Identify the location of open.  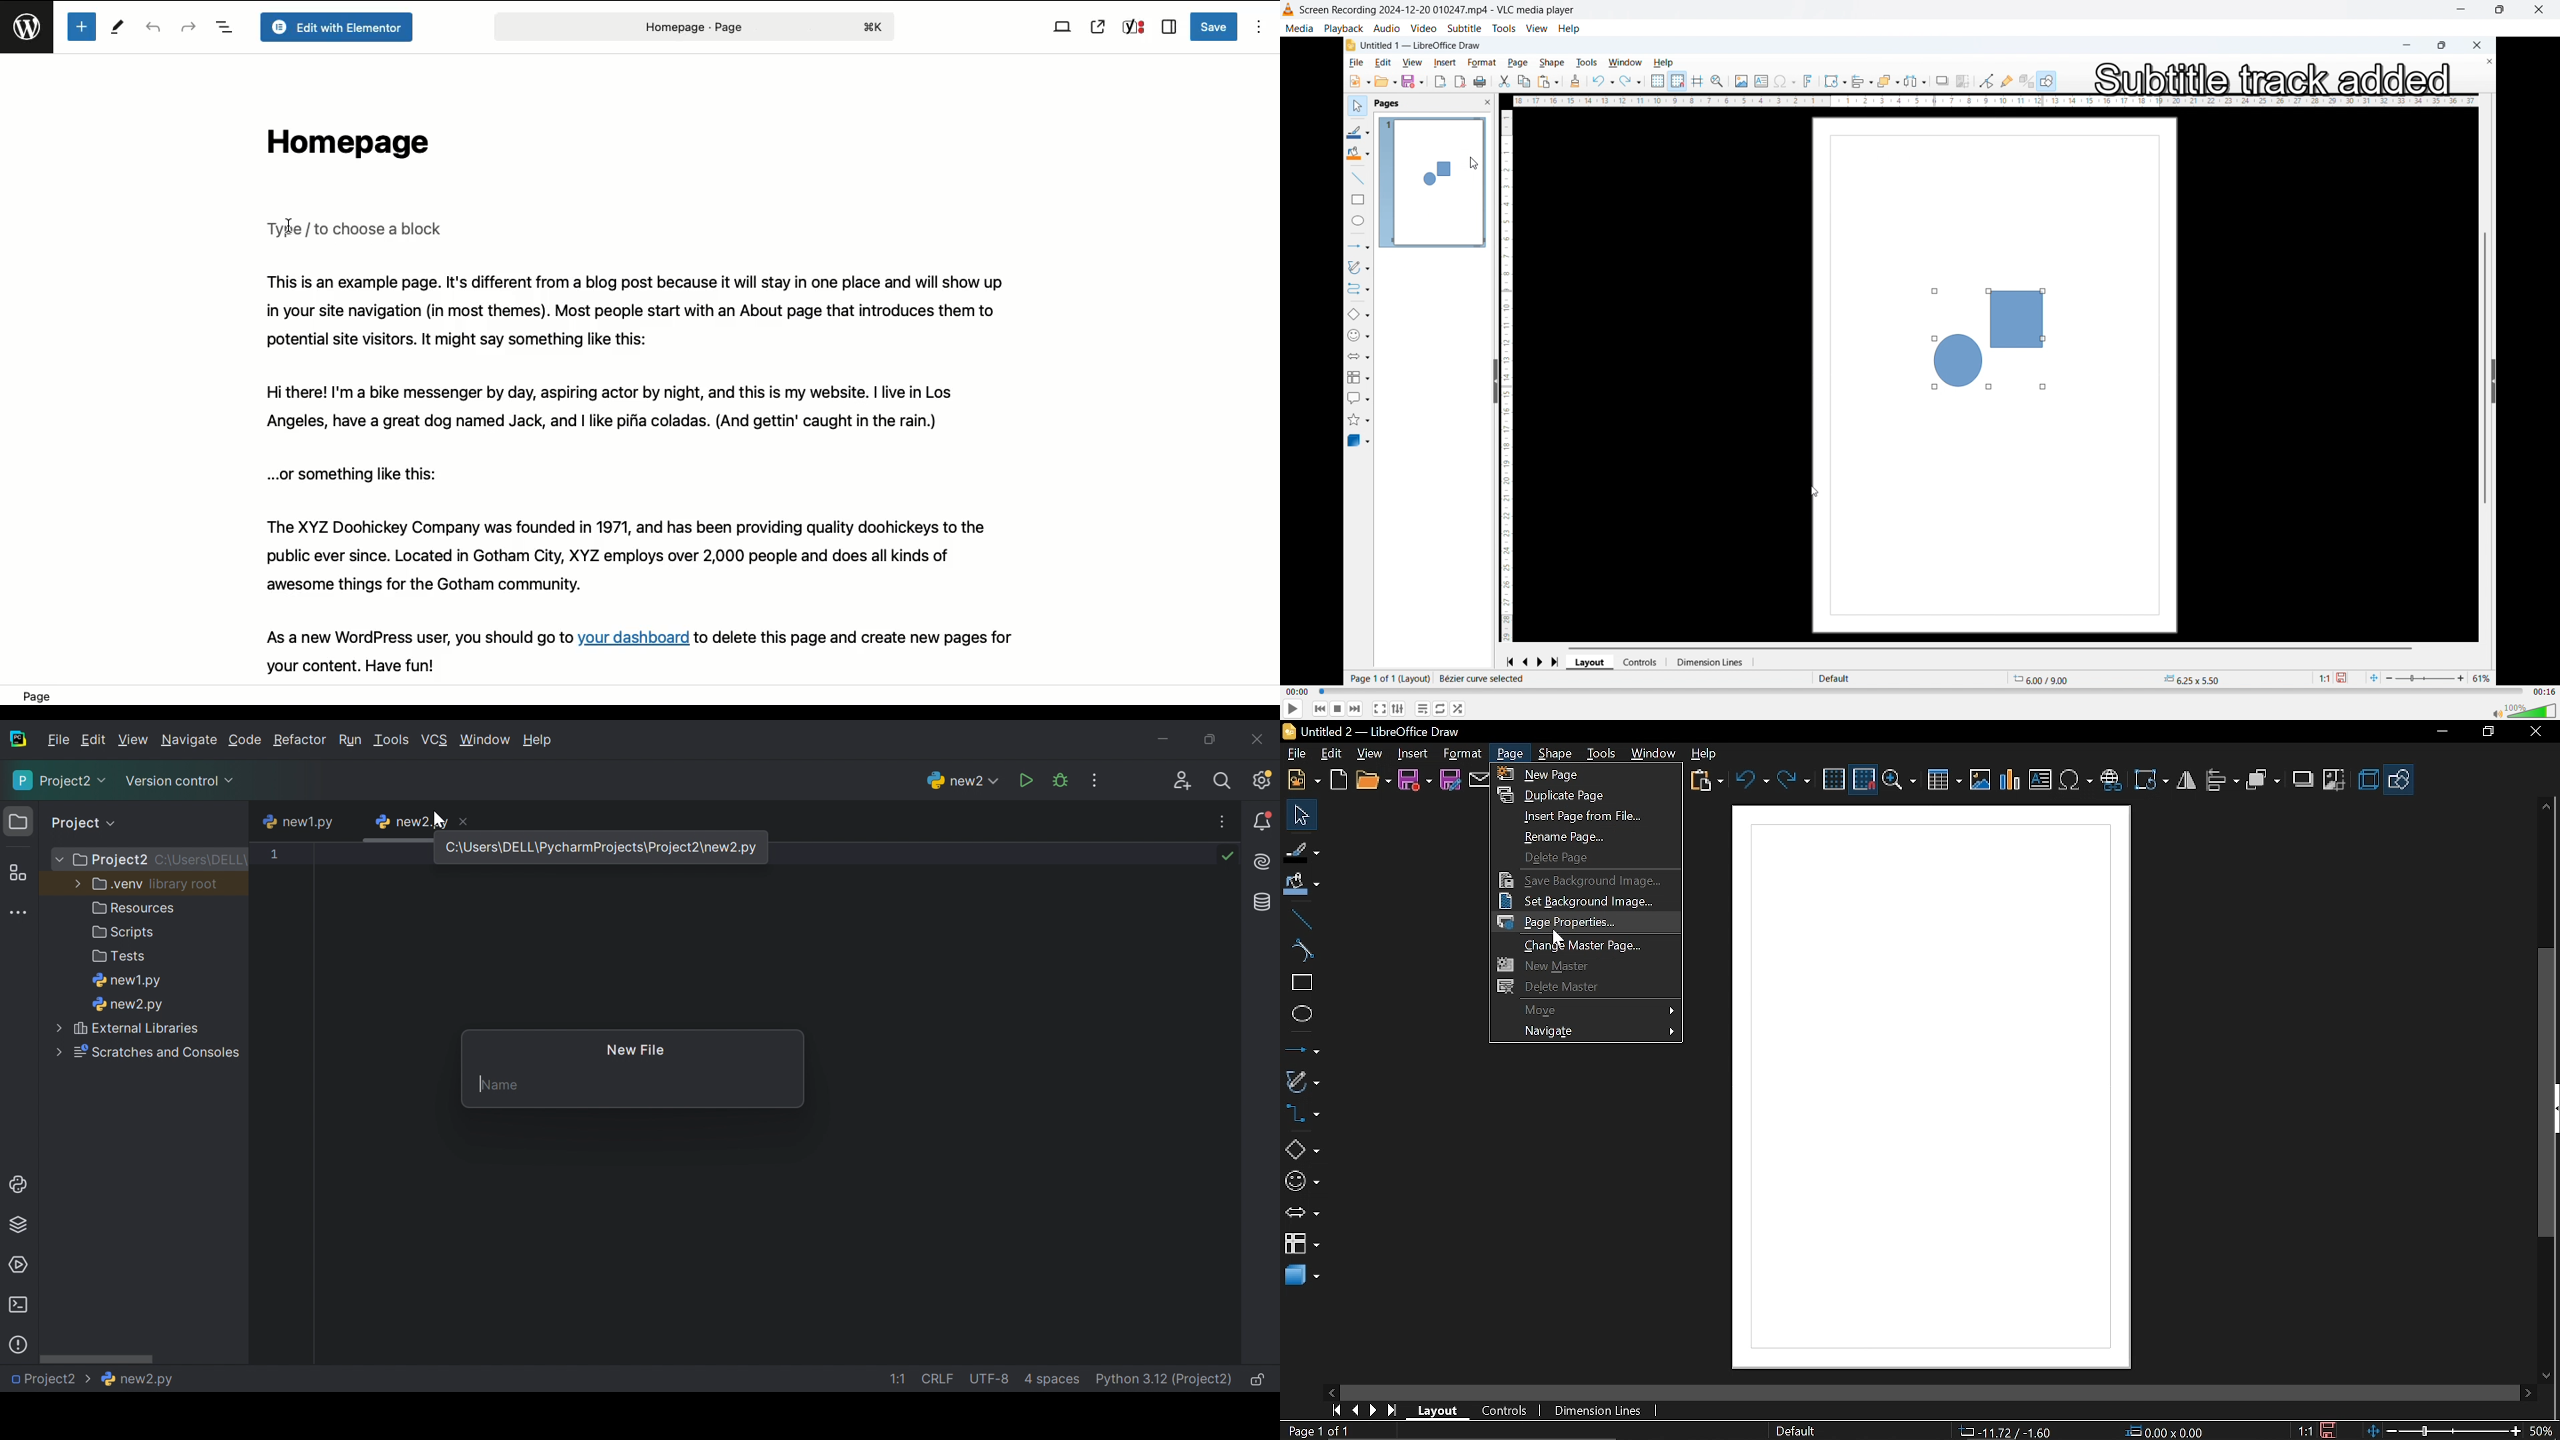
(1387, 82).